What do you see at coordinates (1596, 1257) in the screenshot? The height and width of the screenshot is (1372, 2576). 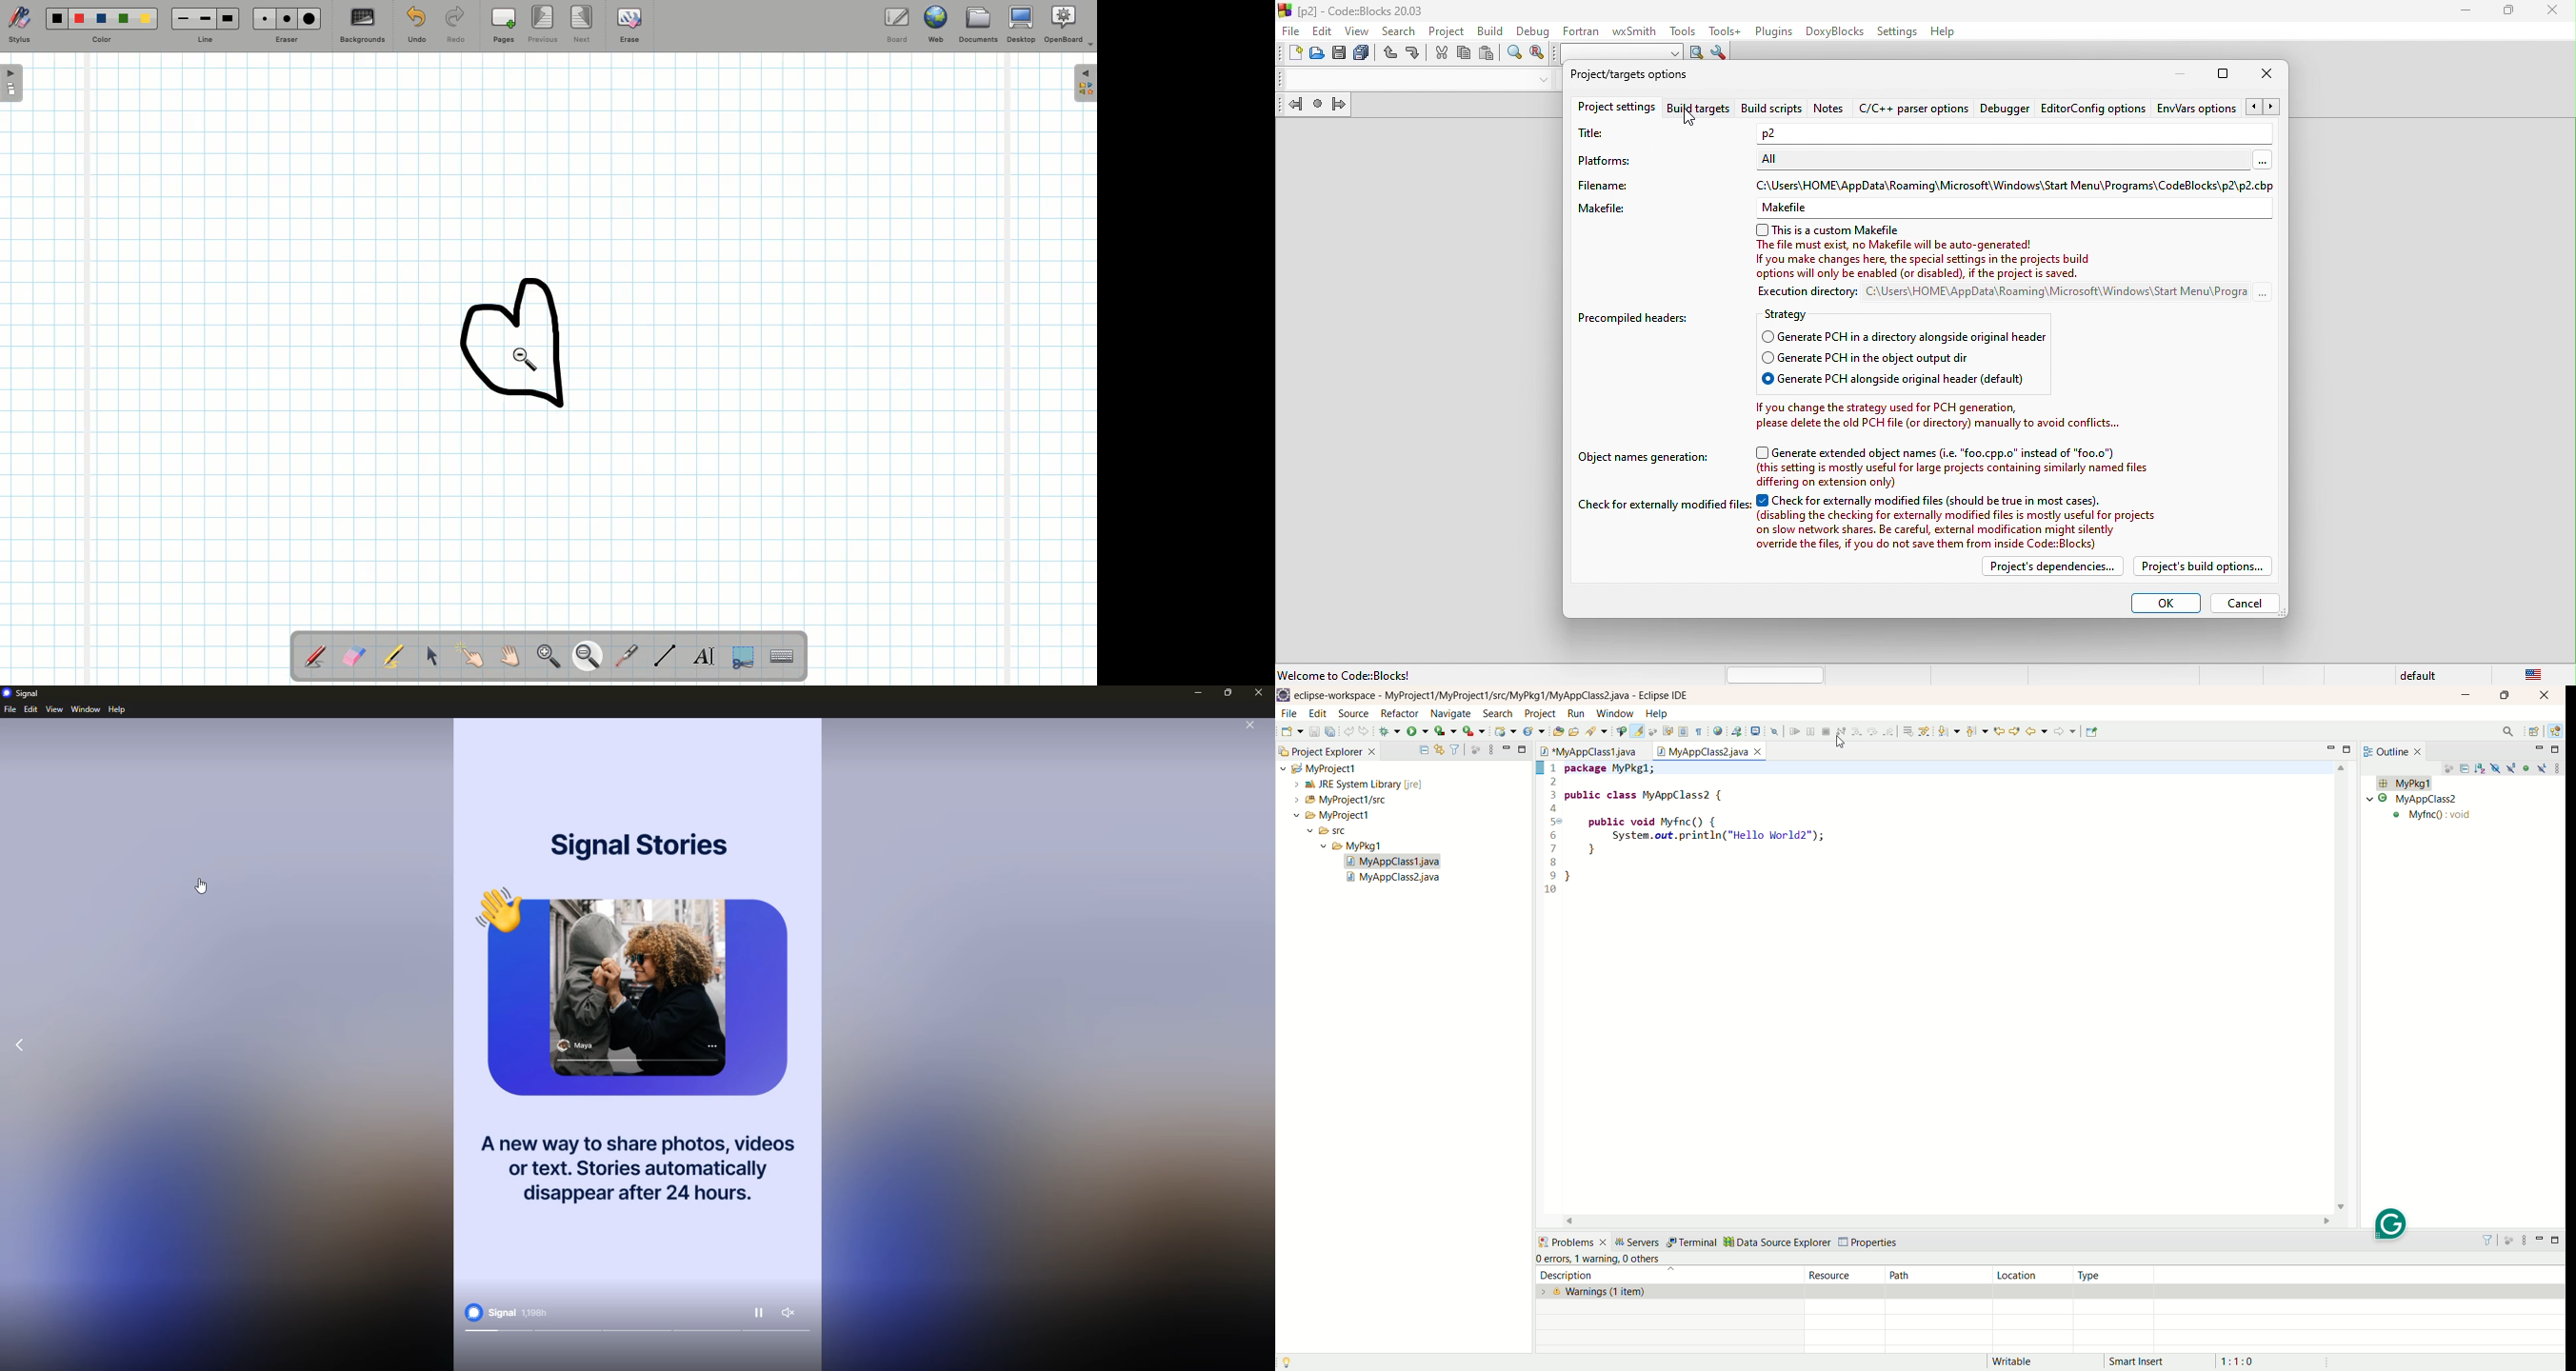 I see `warning` at bounding box center [1596, 1257].